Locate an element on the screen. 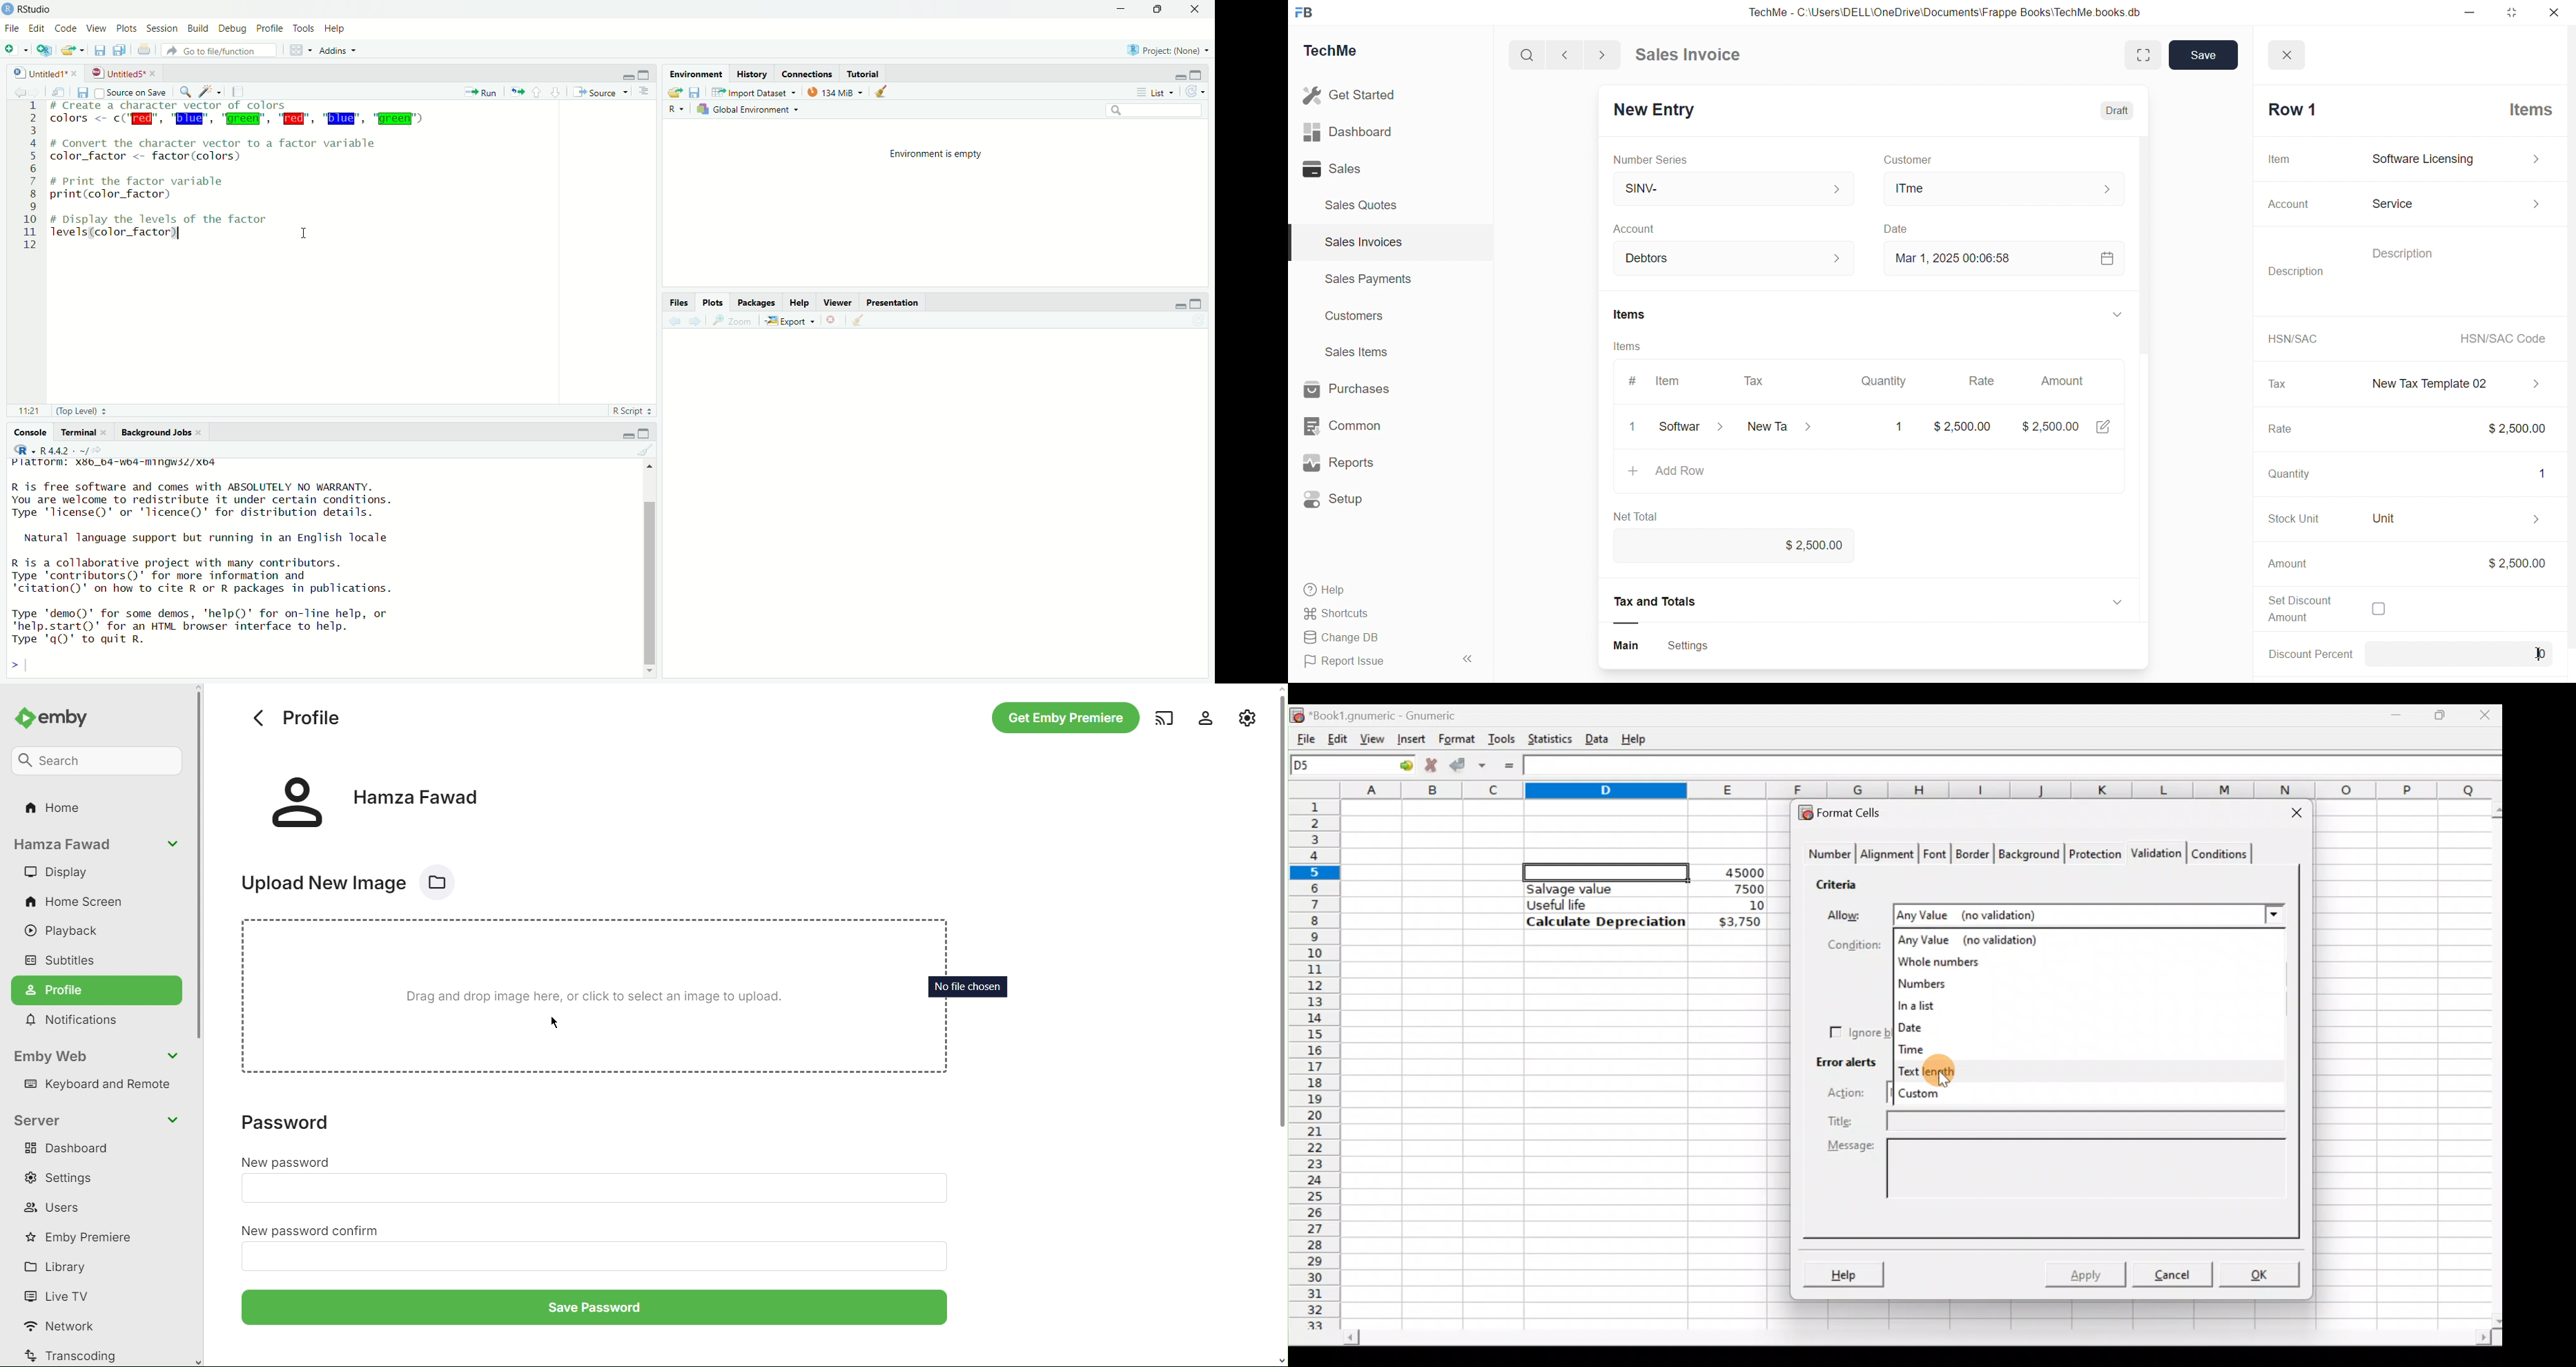  Viewer is located at coordinates (838, 302).